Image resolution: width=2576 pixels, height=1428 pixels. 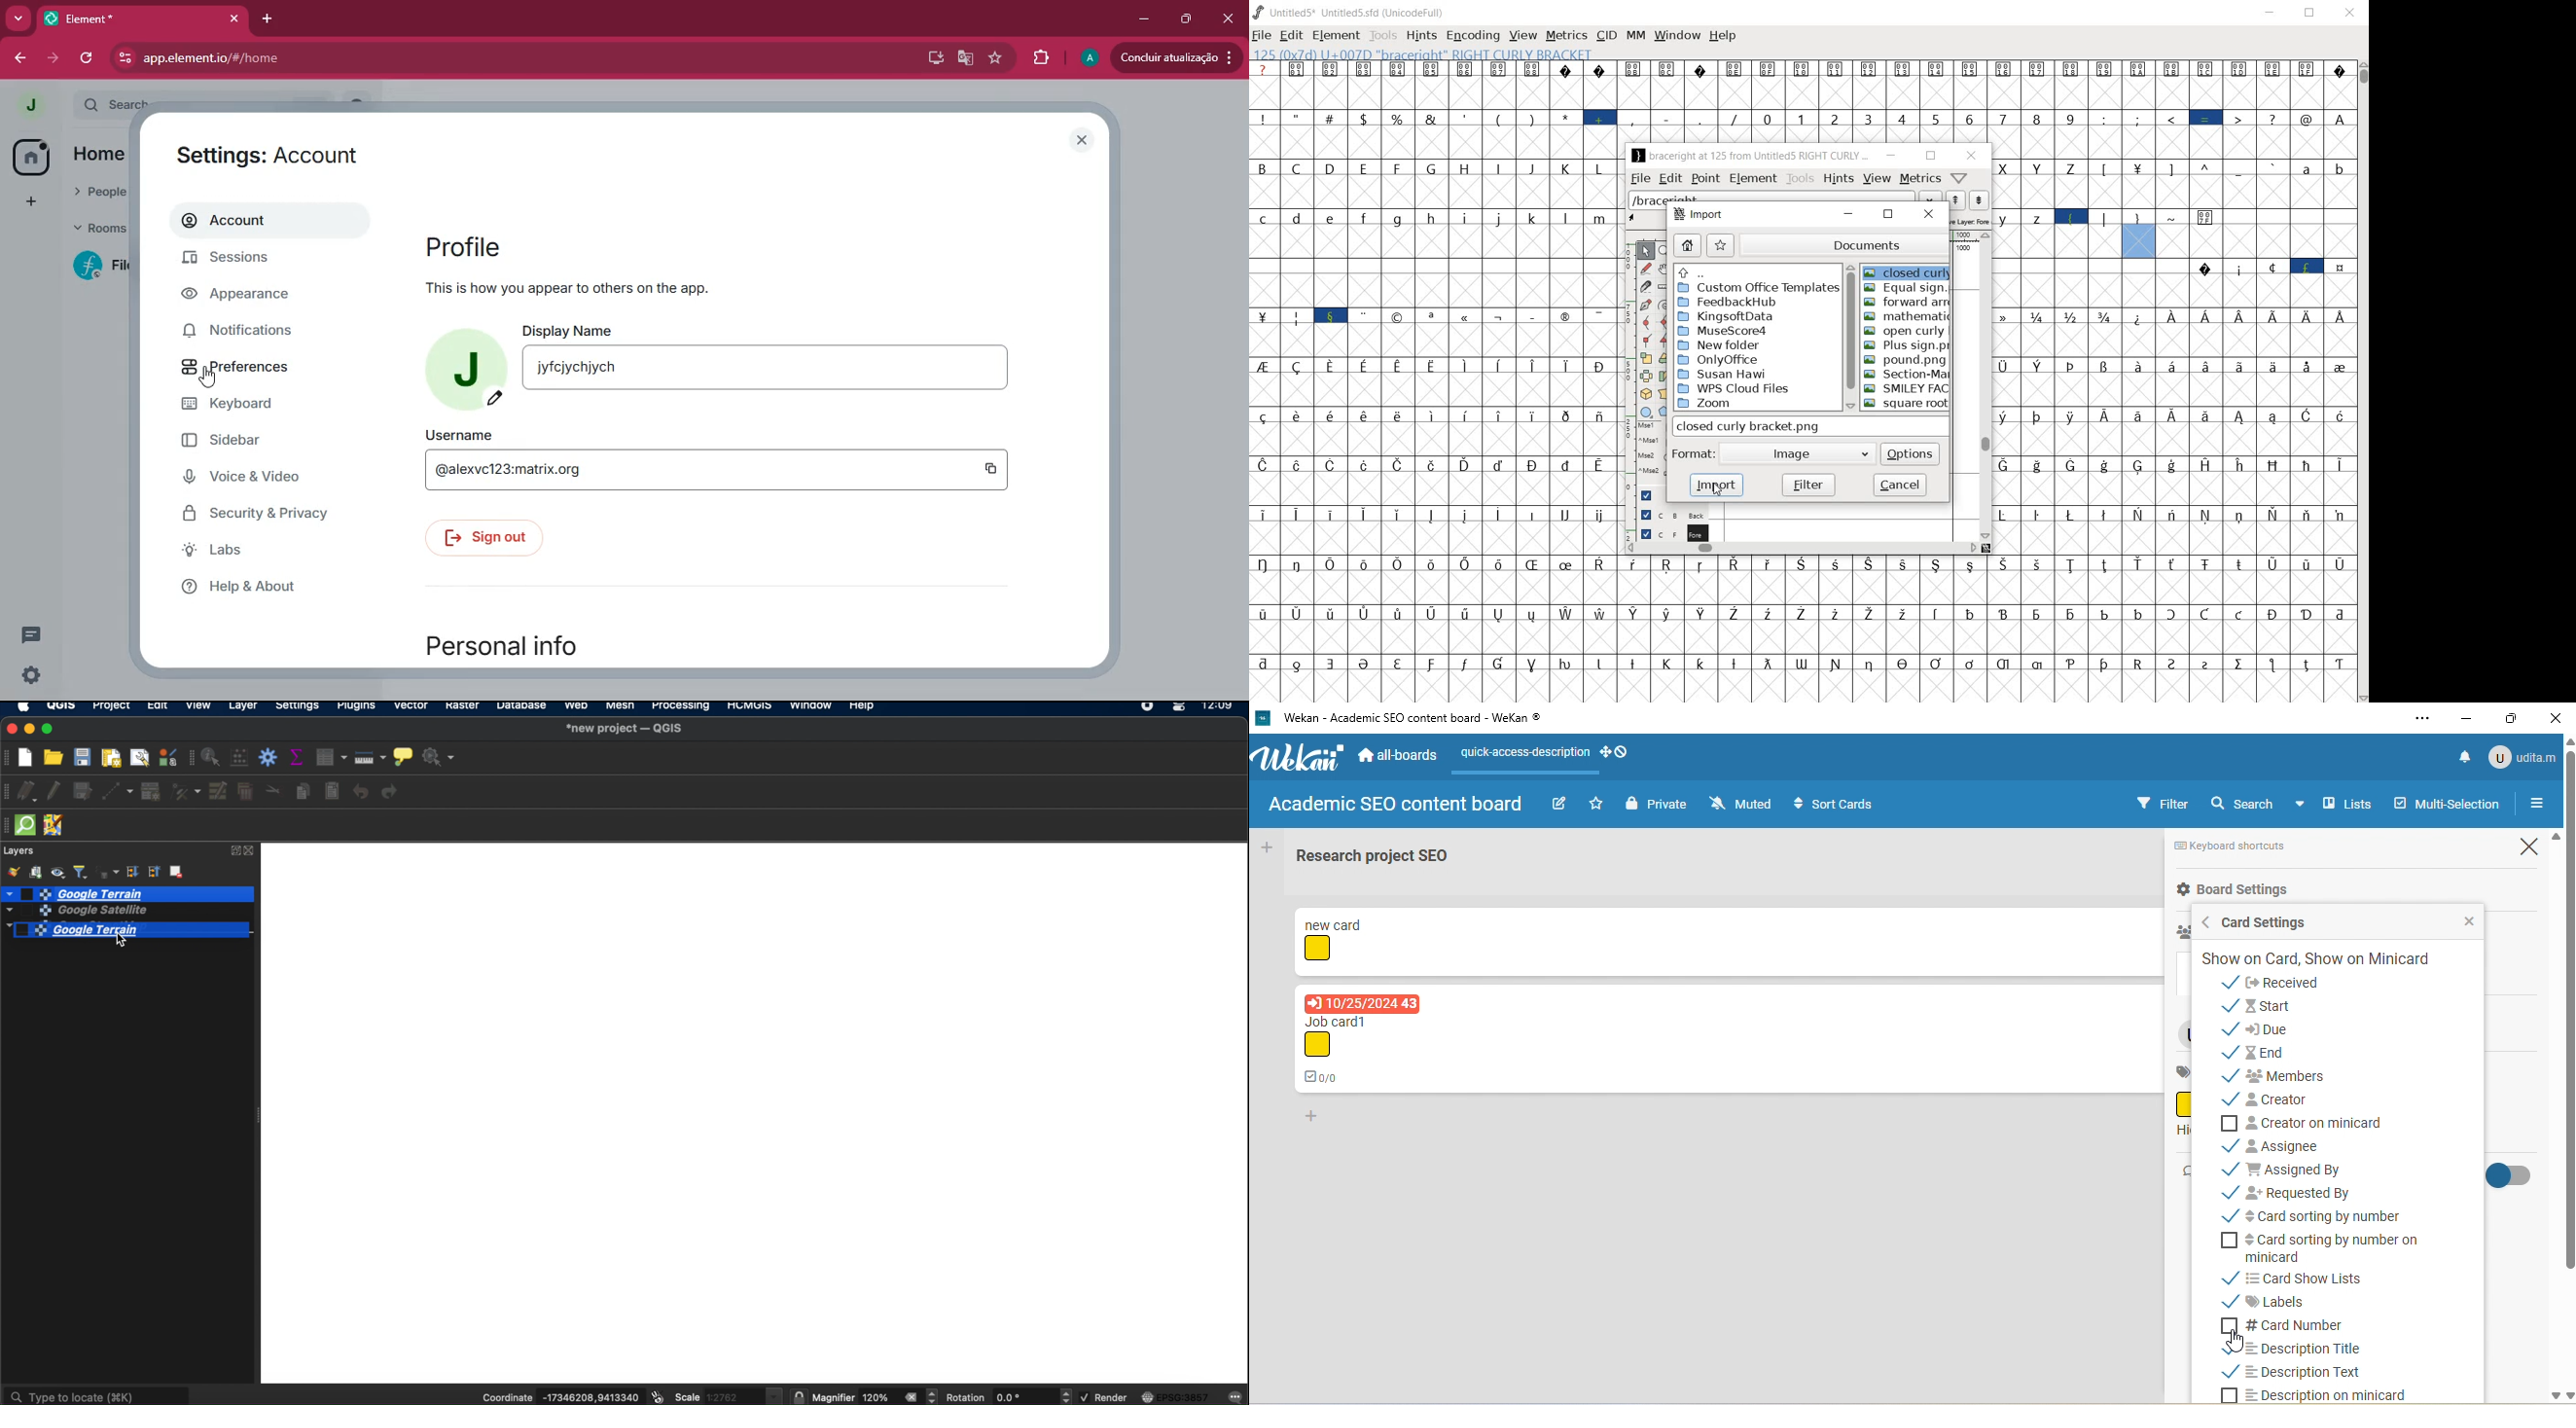 I want to click on type to locate, so click(x=98, y=1394).